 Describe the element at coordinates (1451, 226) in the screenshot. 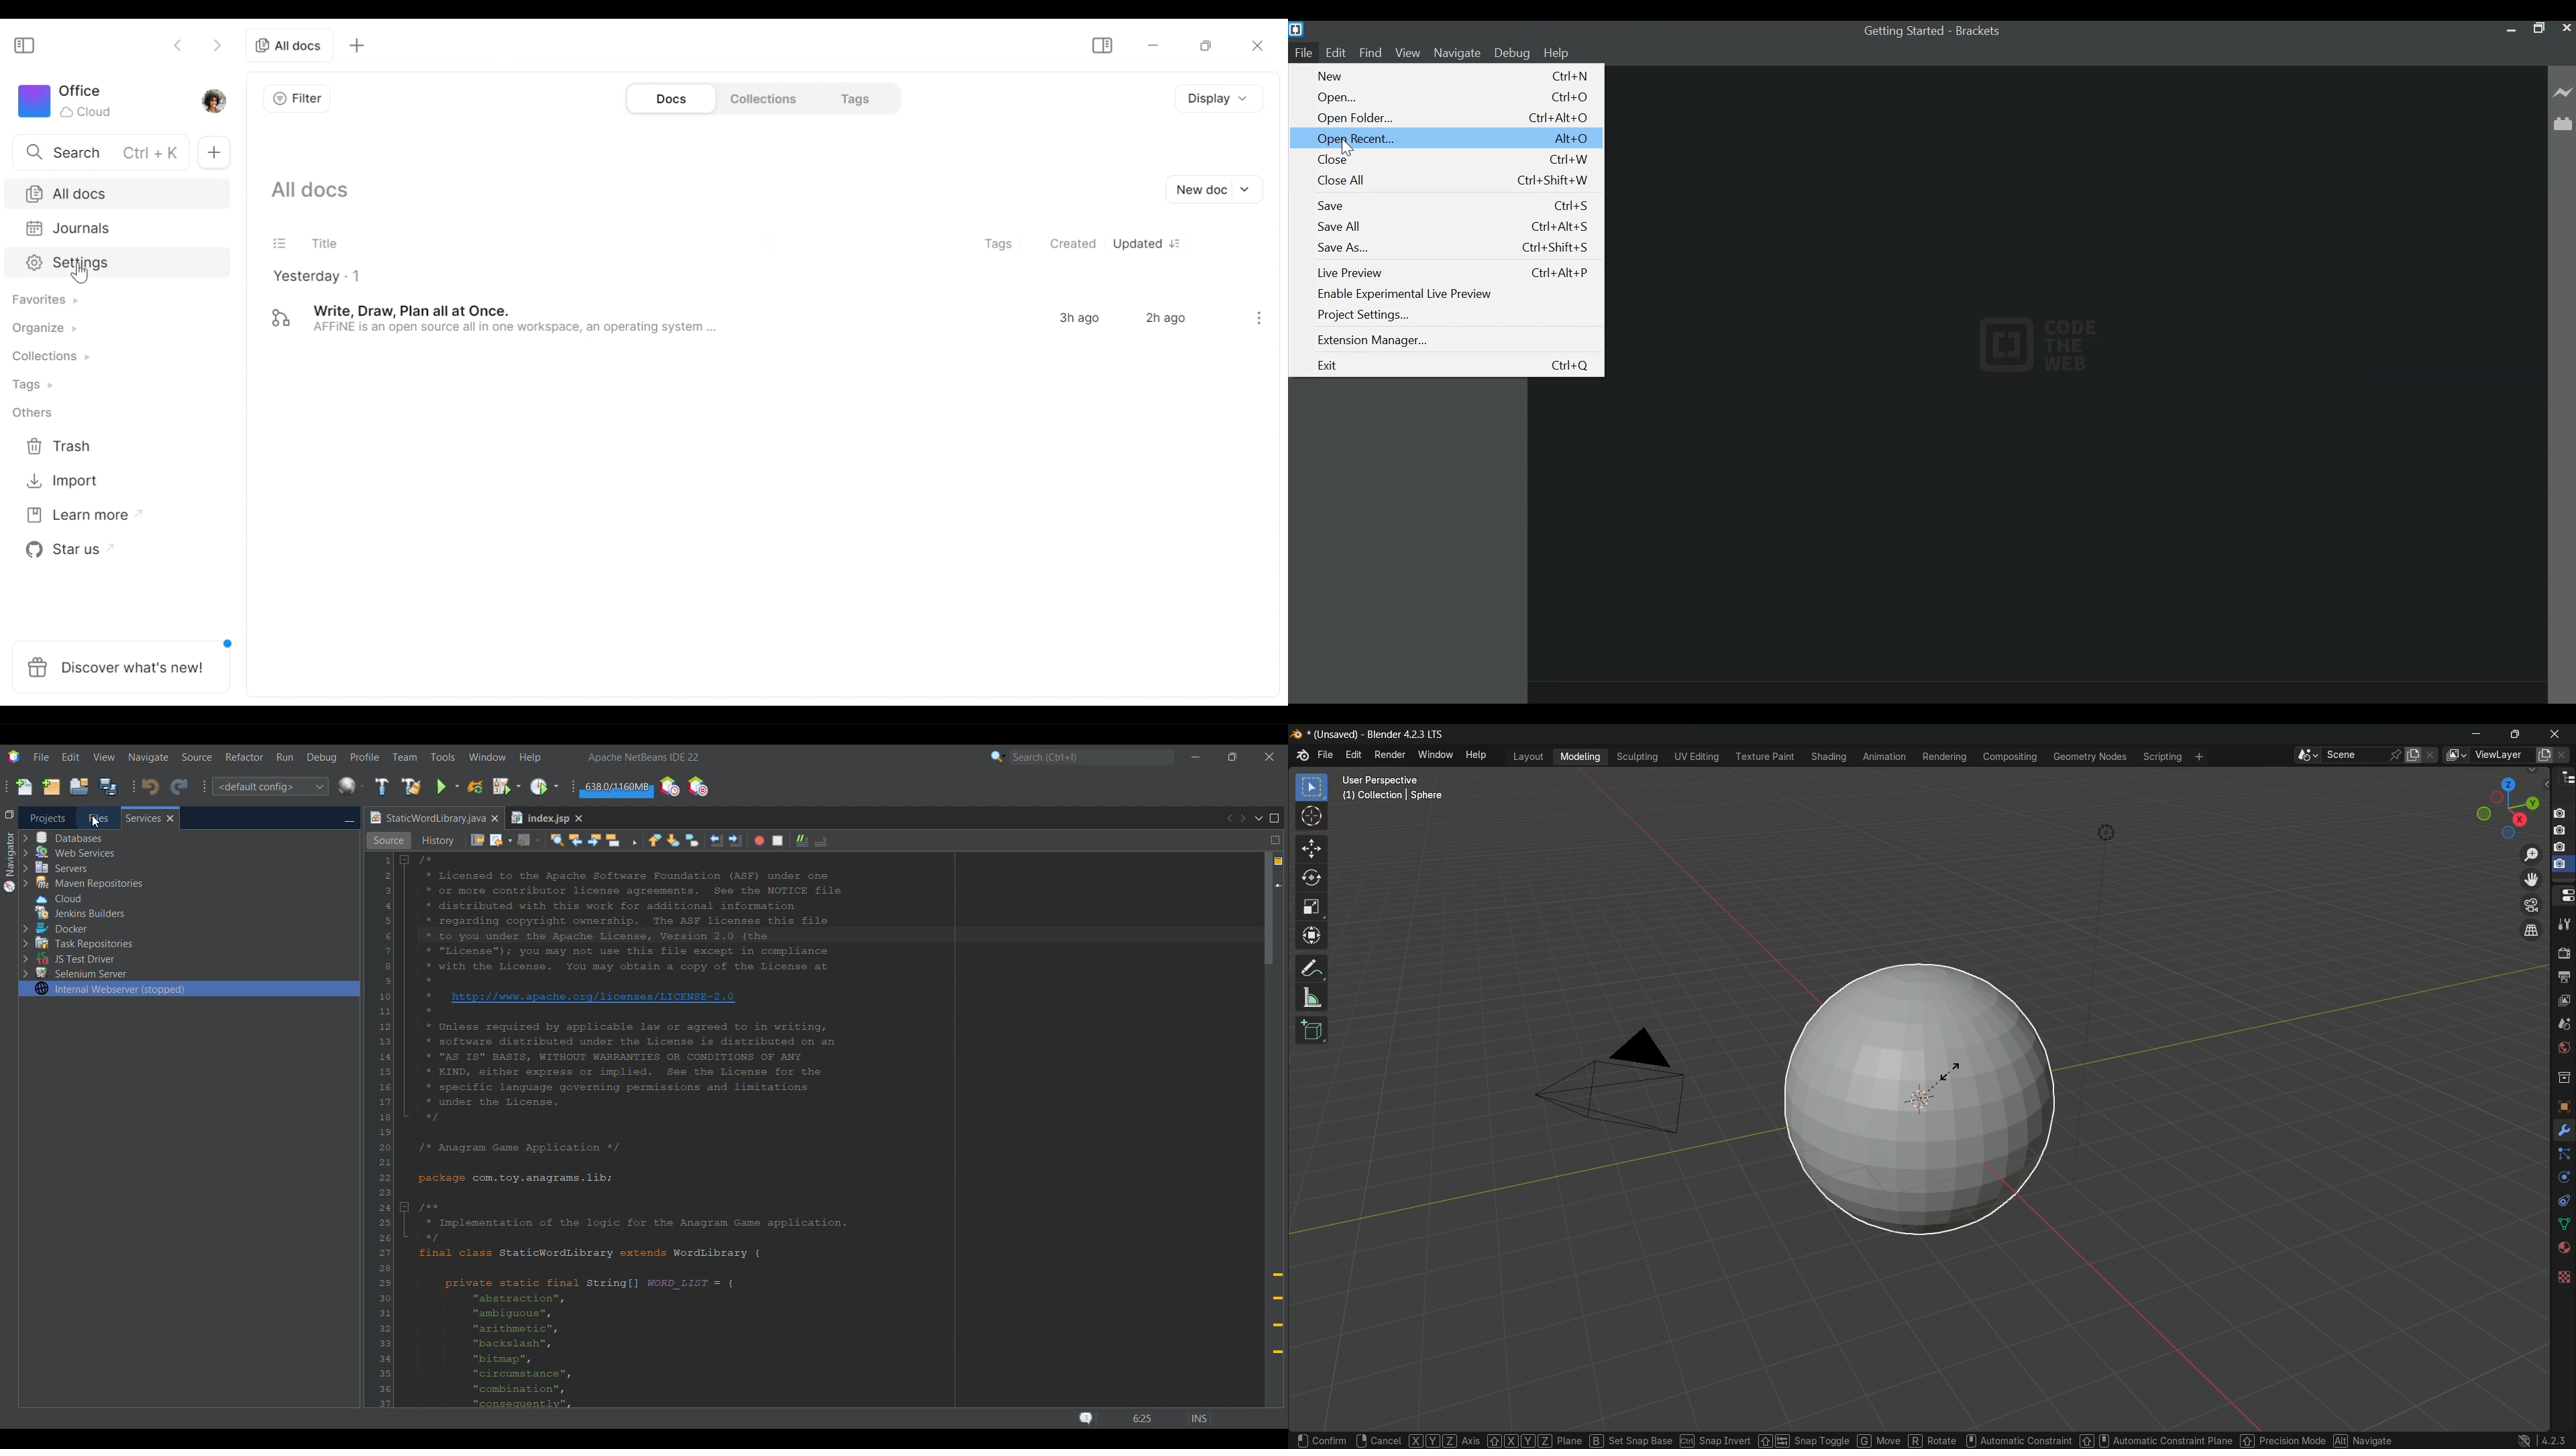

I see `Save All` at that location.